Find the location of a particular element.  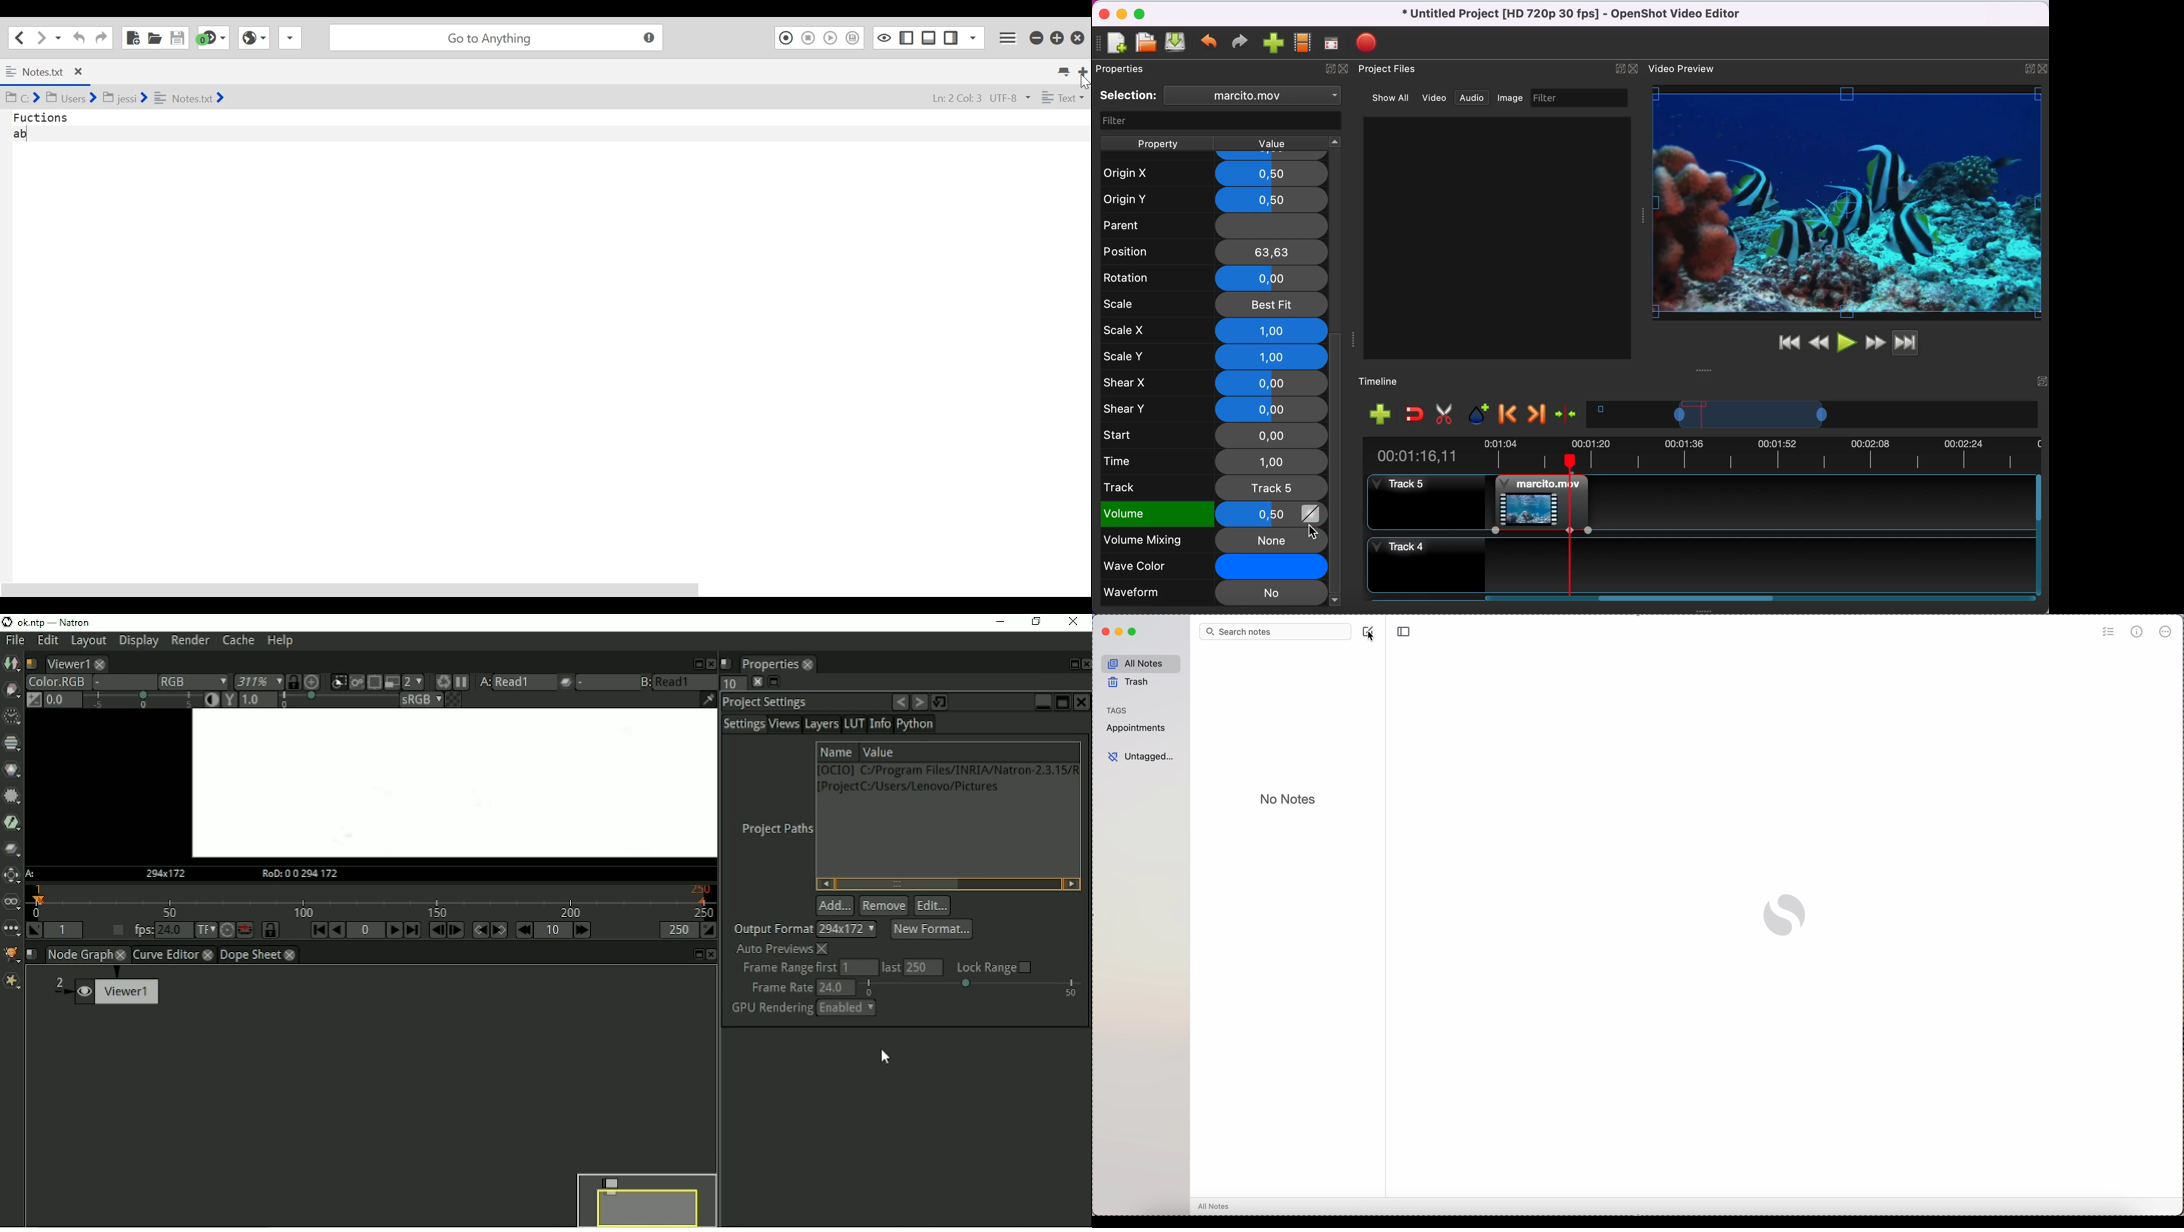

metrics is located at coordinates (2136, 632).